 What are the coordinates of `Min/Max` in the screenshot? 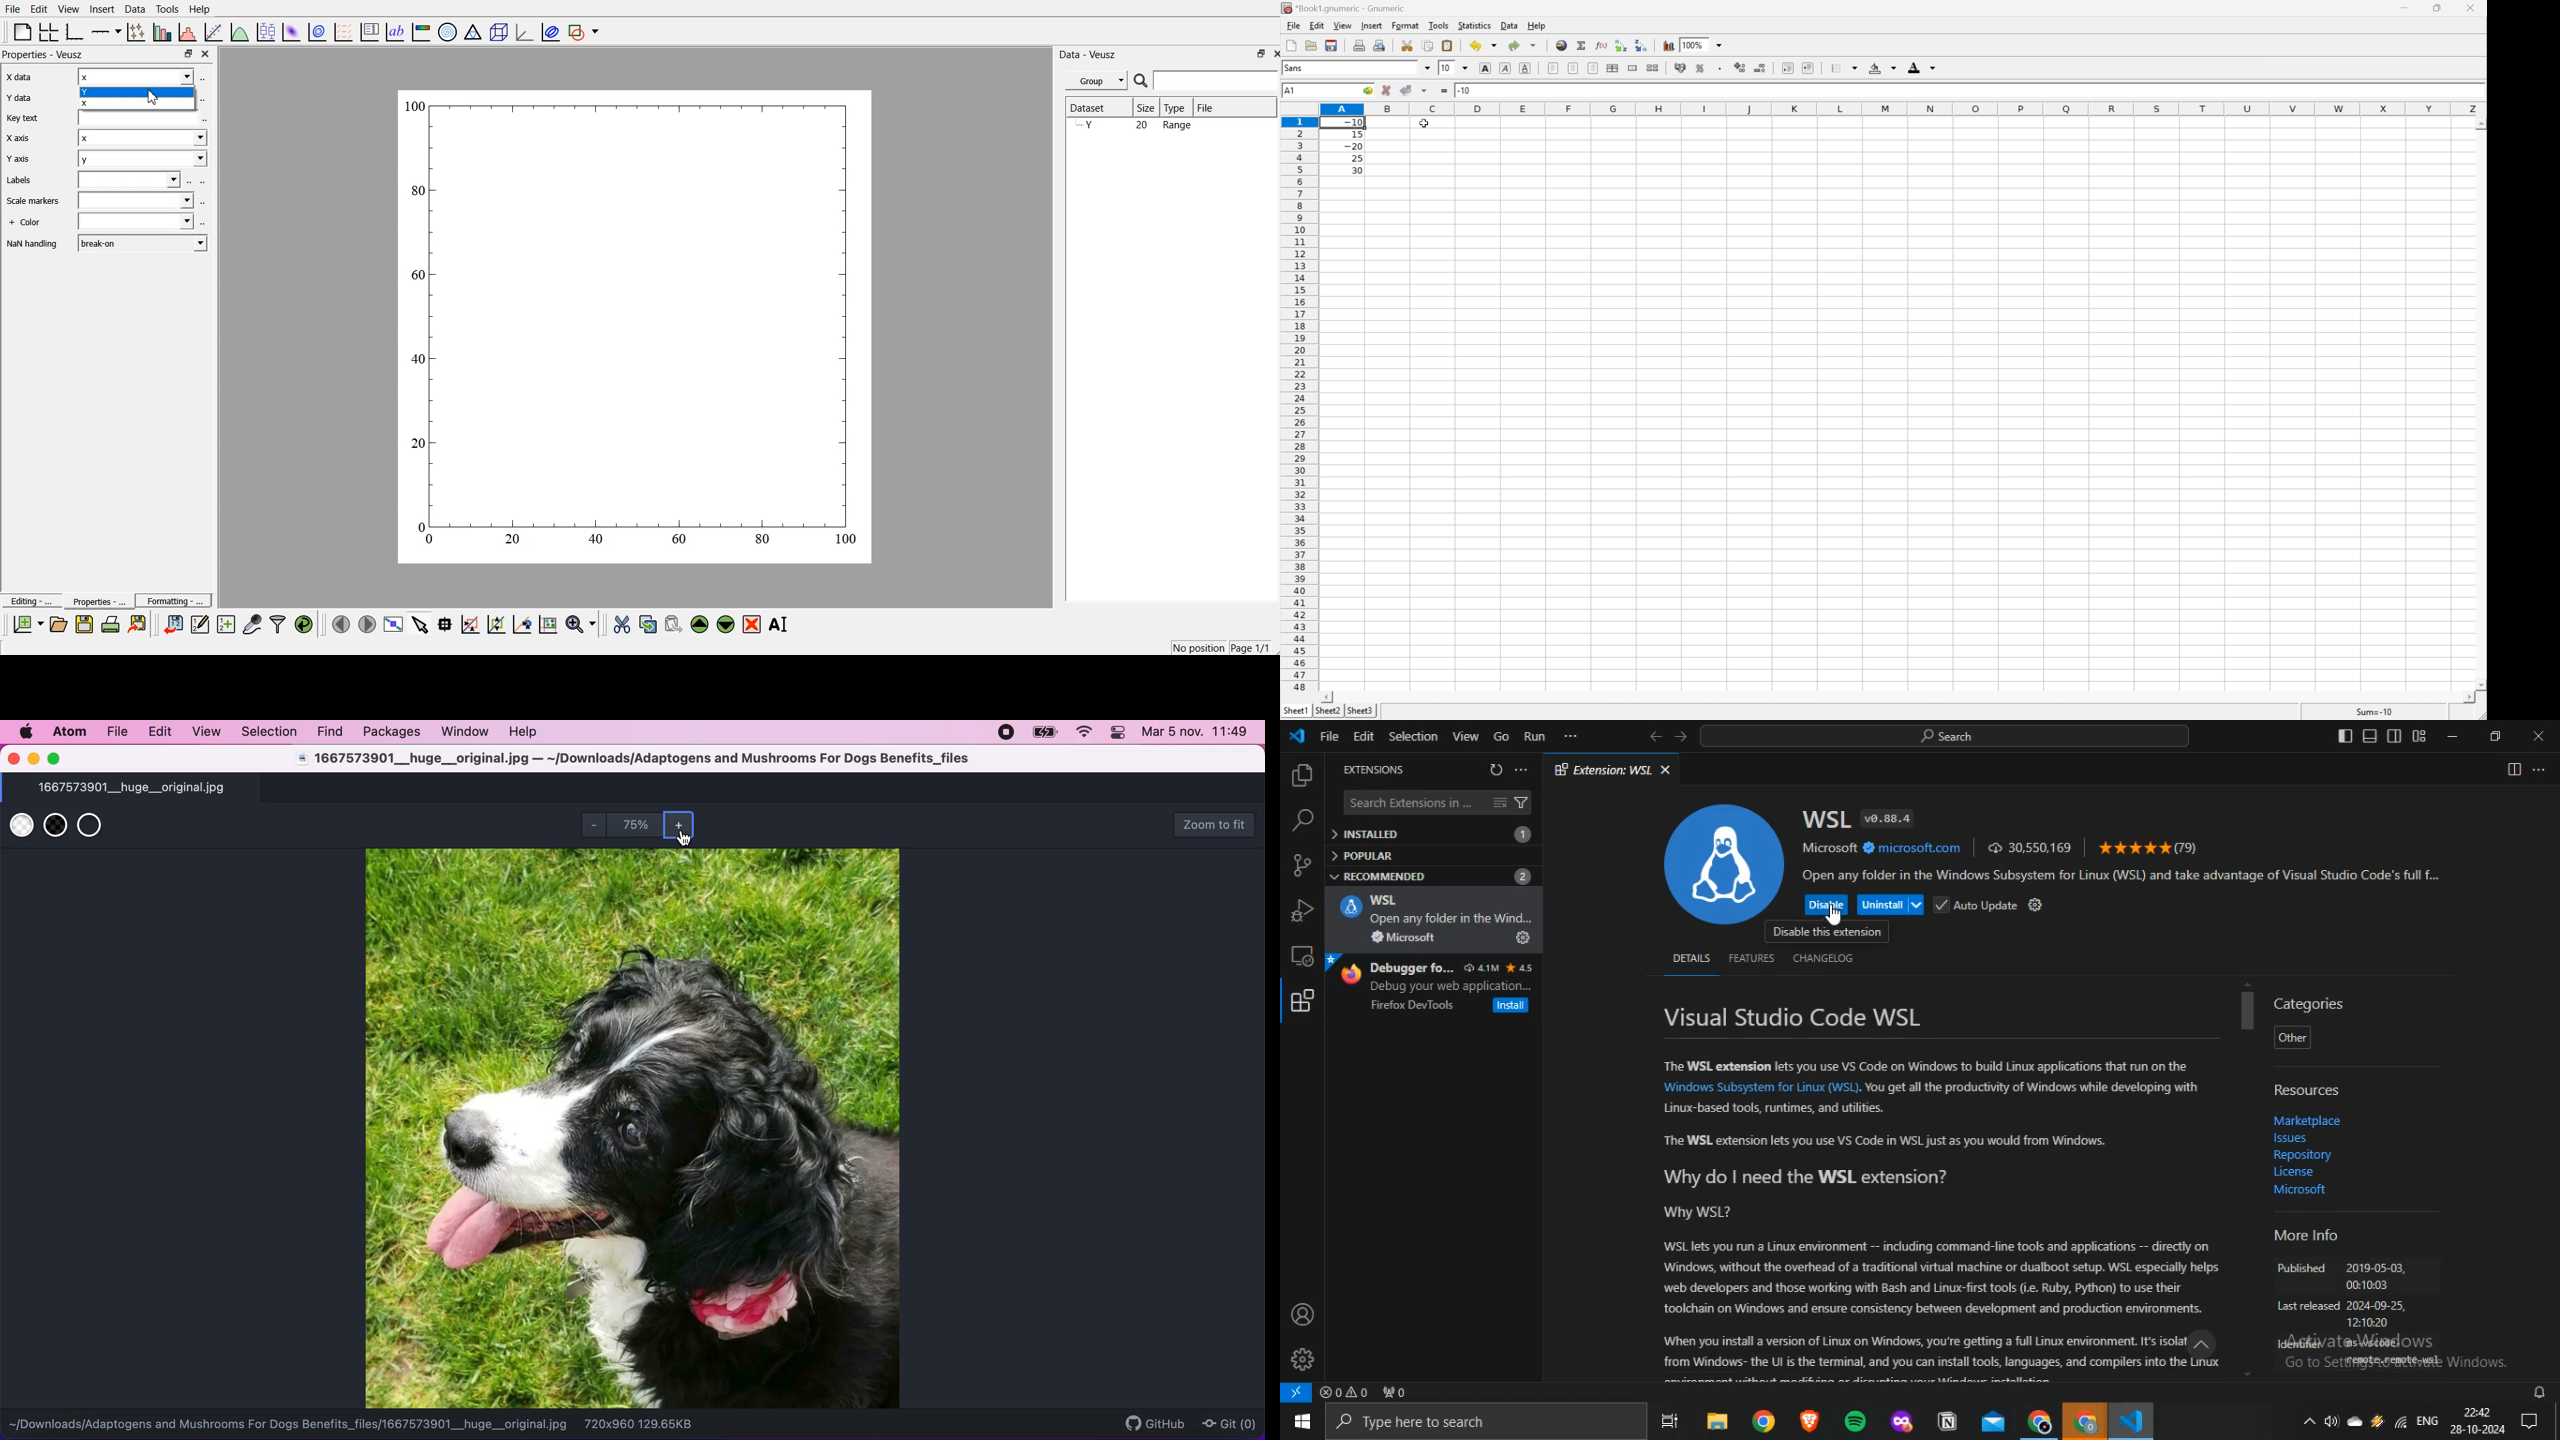 It's located at (1255, 54).